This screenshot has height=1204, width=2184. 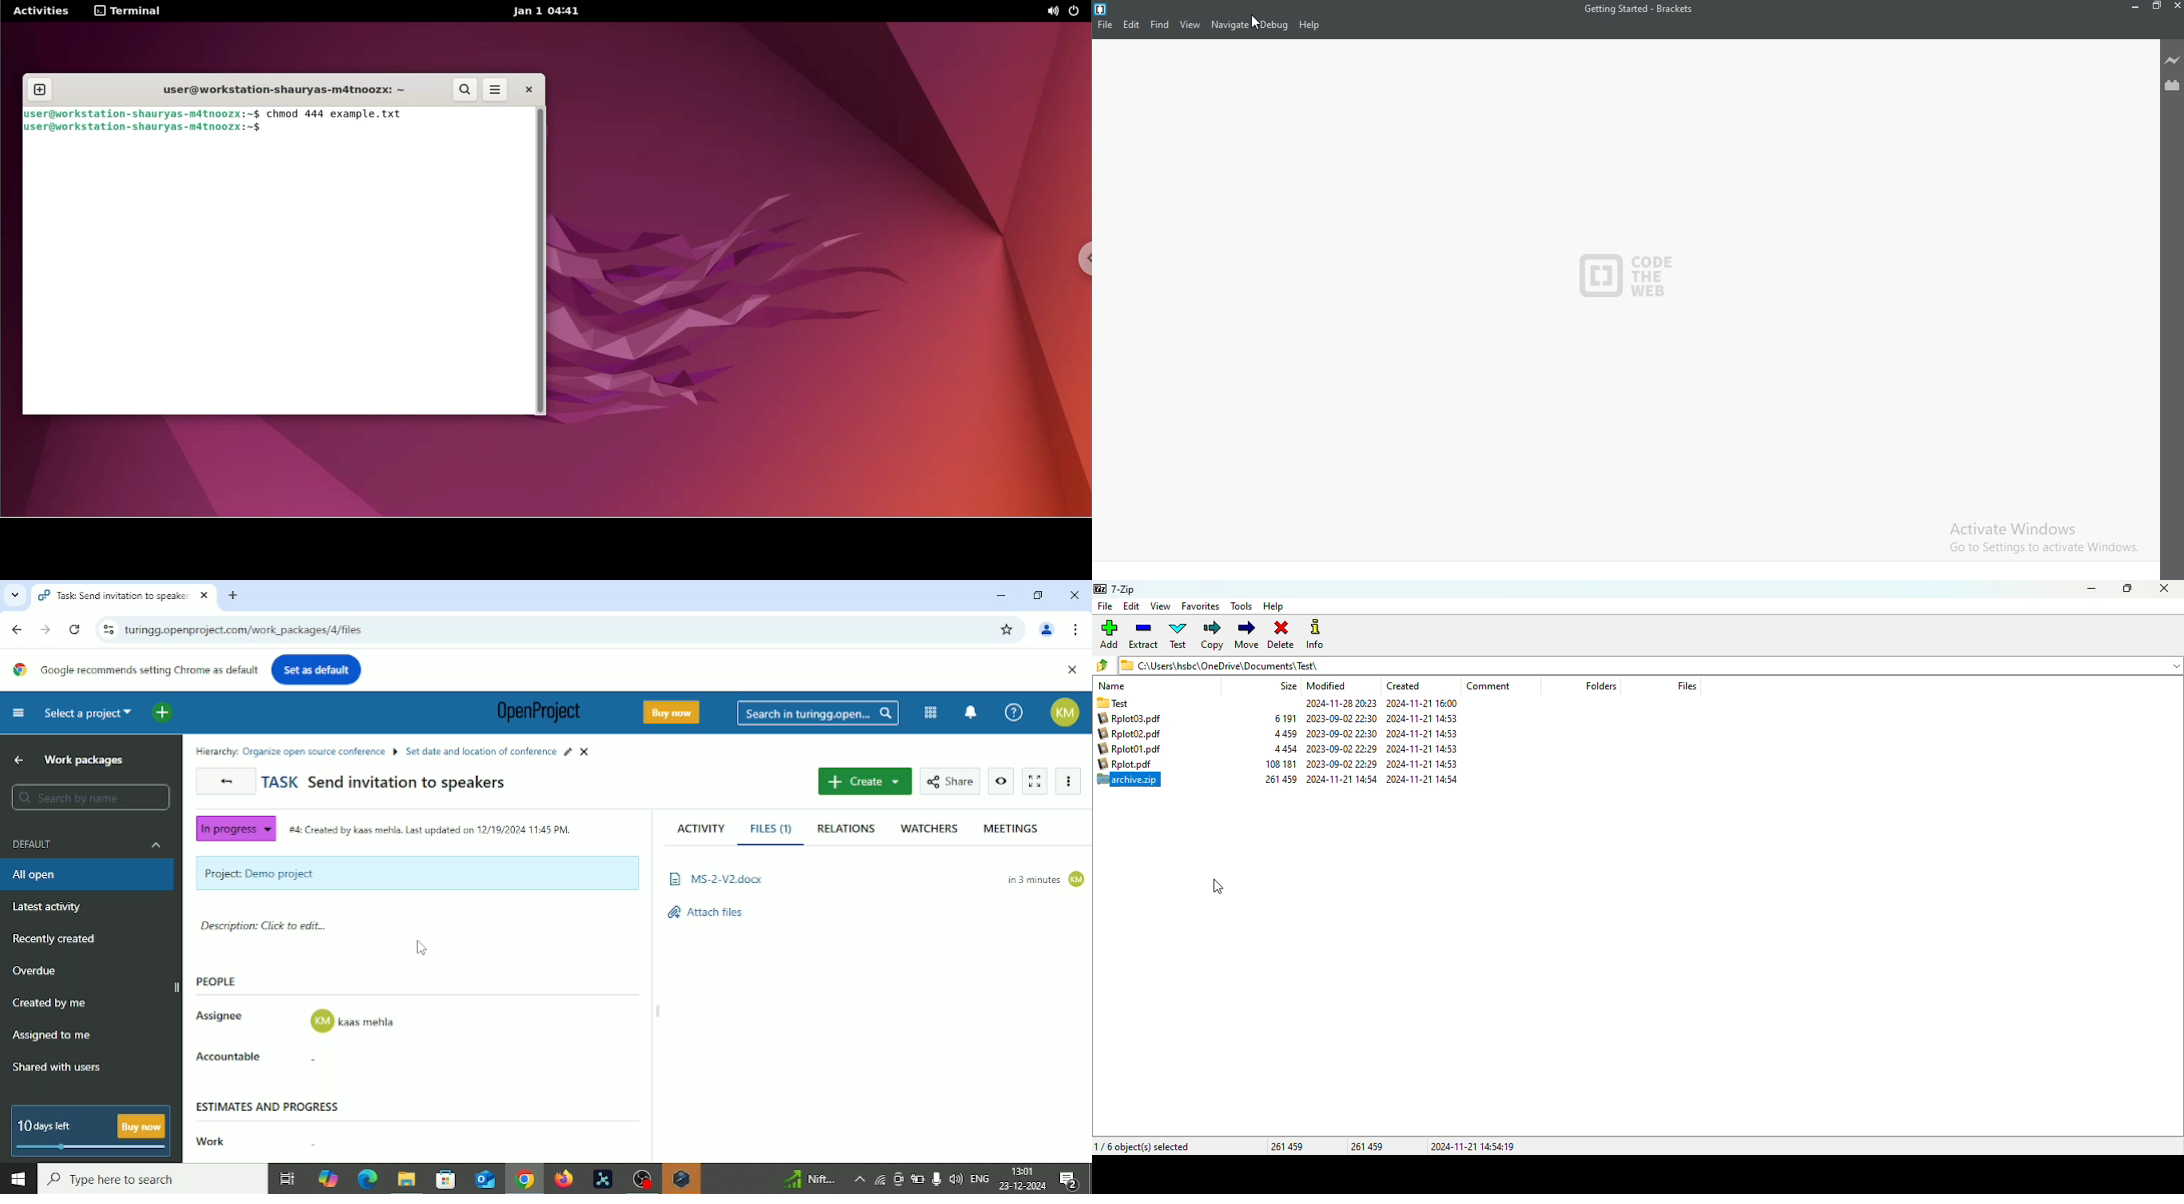 What do you see at coordinates (19, 759) in the screenshot?
I see `Up` at bounding box center [19, 759].